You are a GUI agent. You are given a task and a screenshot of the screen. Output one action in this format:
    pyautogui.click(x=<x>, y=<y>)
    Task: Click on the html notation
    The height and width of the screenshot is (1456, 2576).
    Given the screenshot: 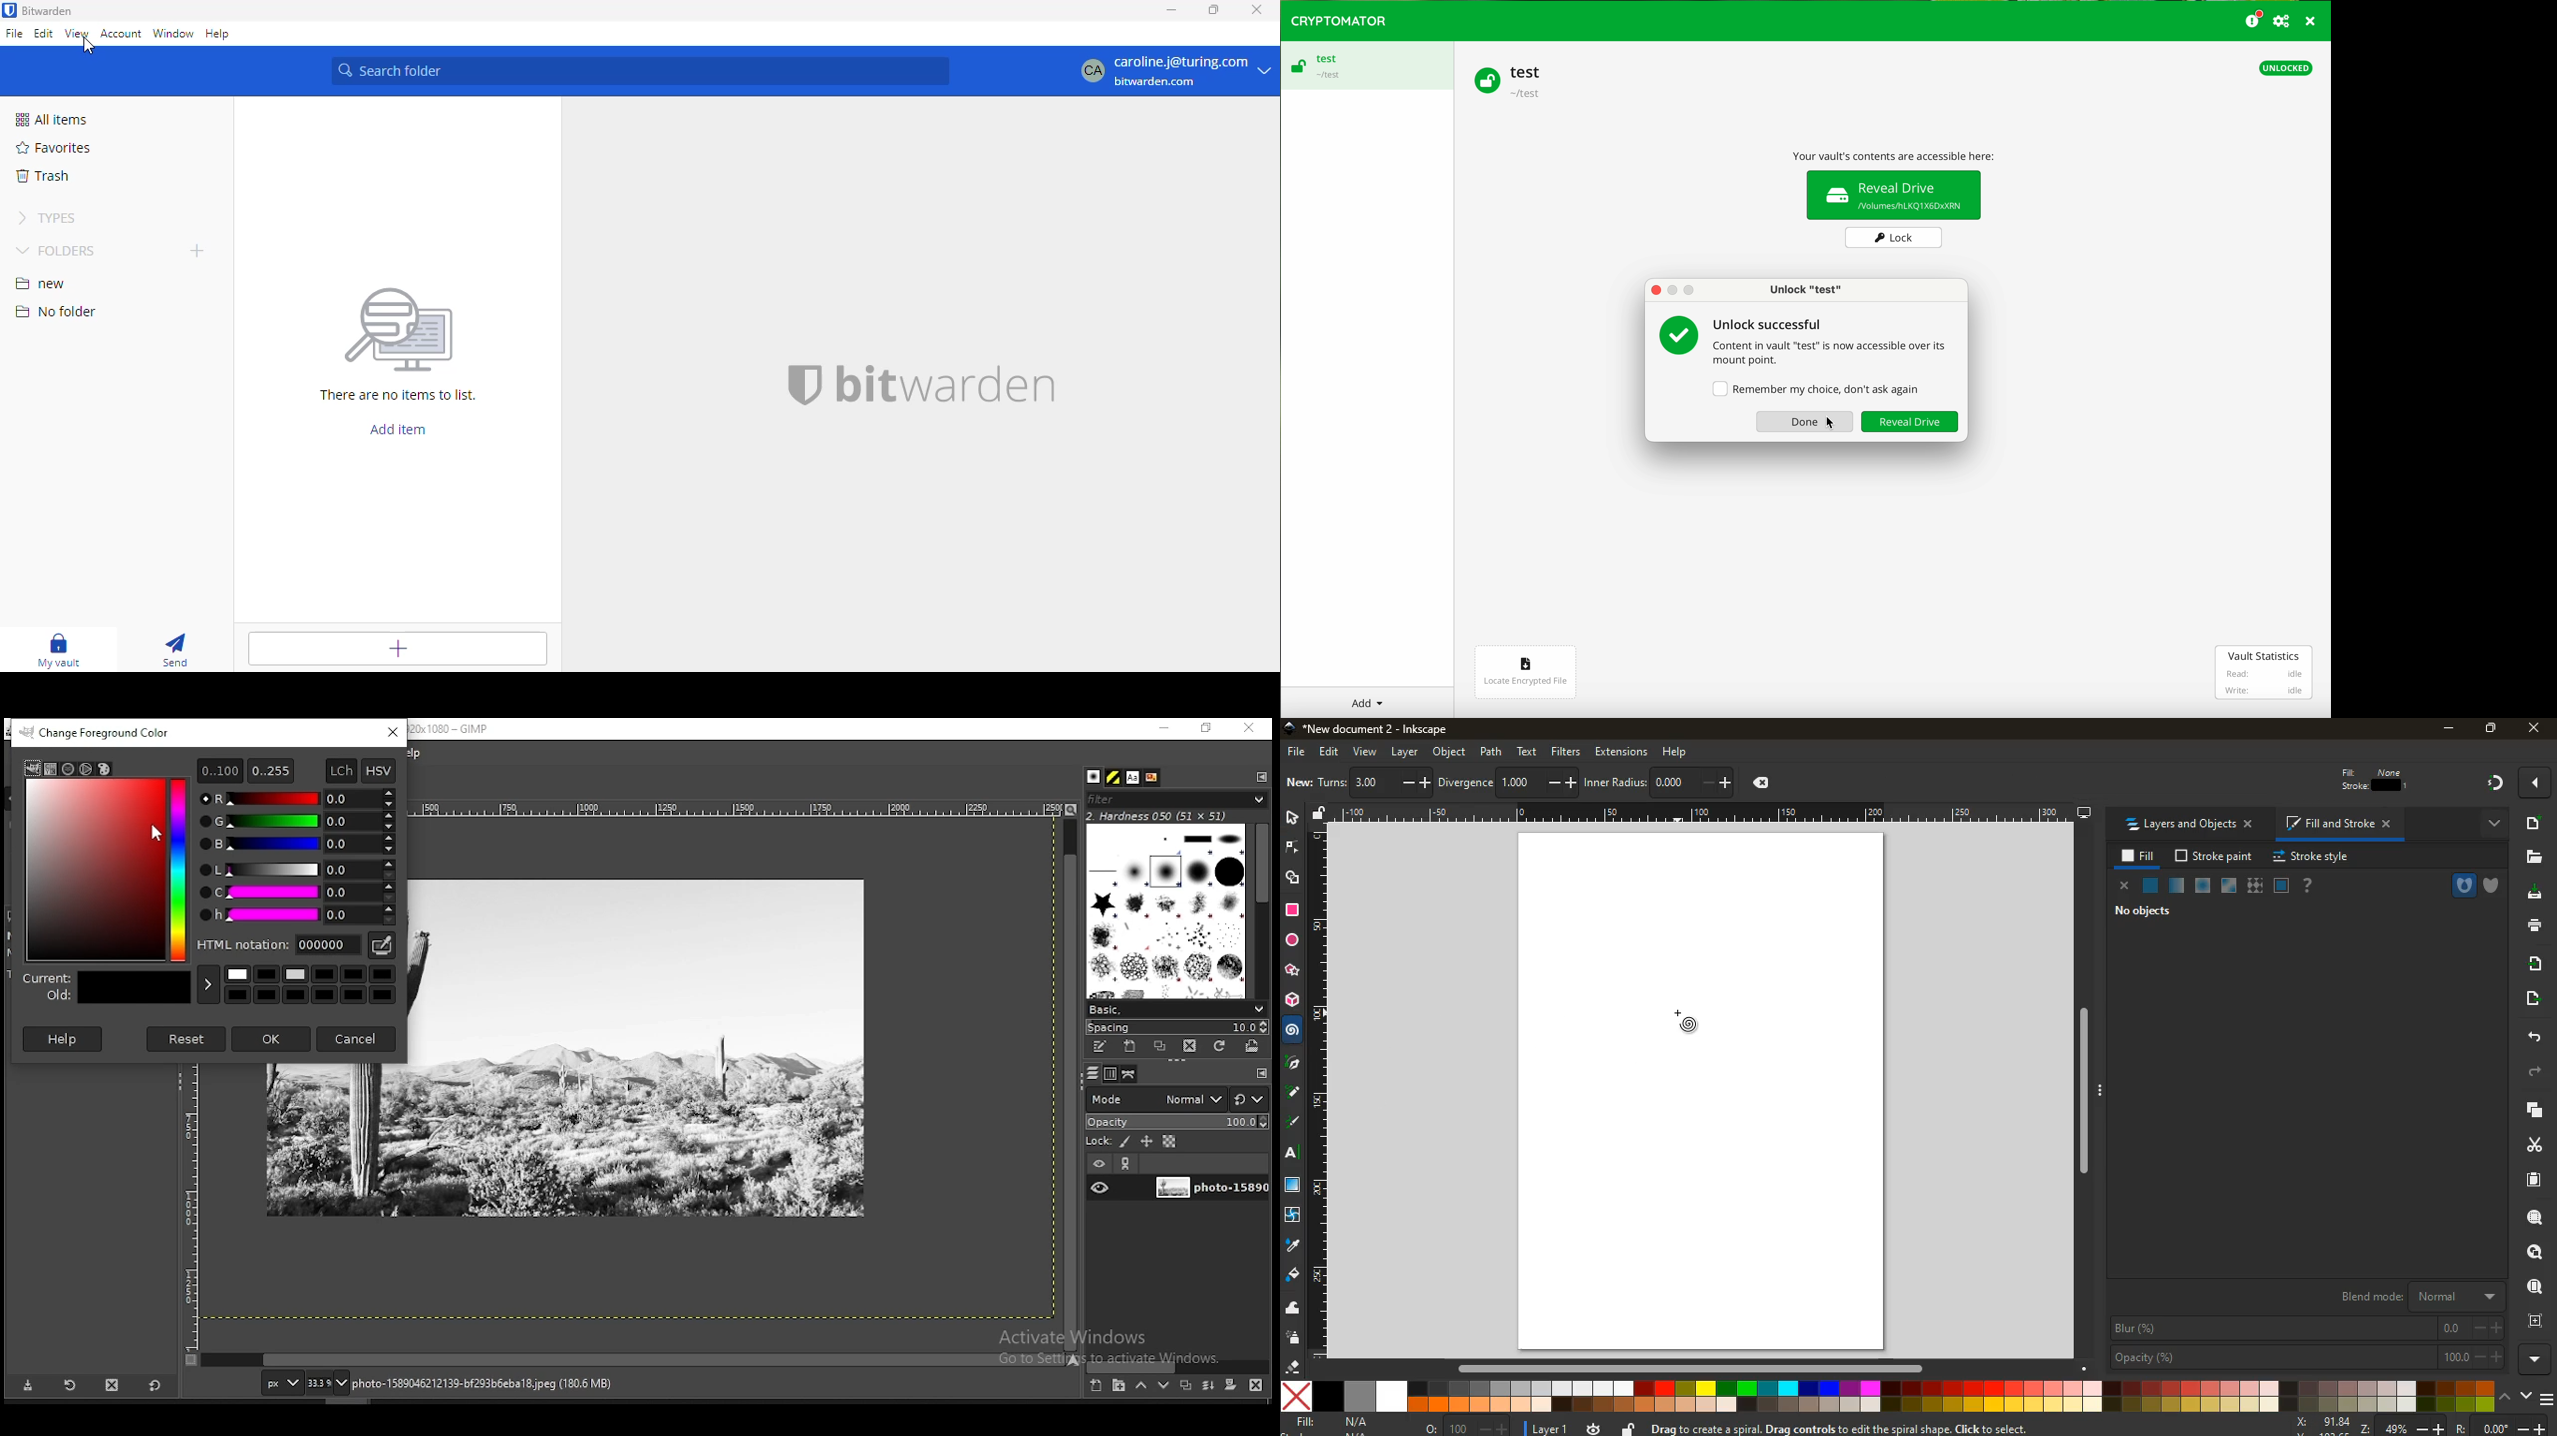 What is the action you would take?
    pyautogui.click(x=277, y=944)
    